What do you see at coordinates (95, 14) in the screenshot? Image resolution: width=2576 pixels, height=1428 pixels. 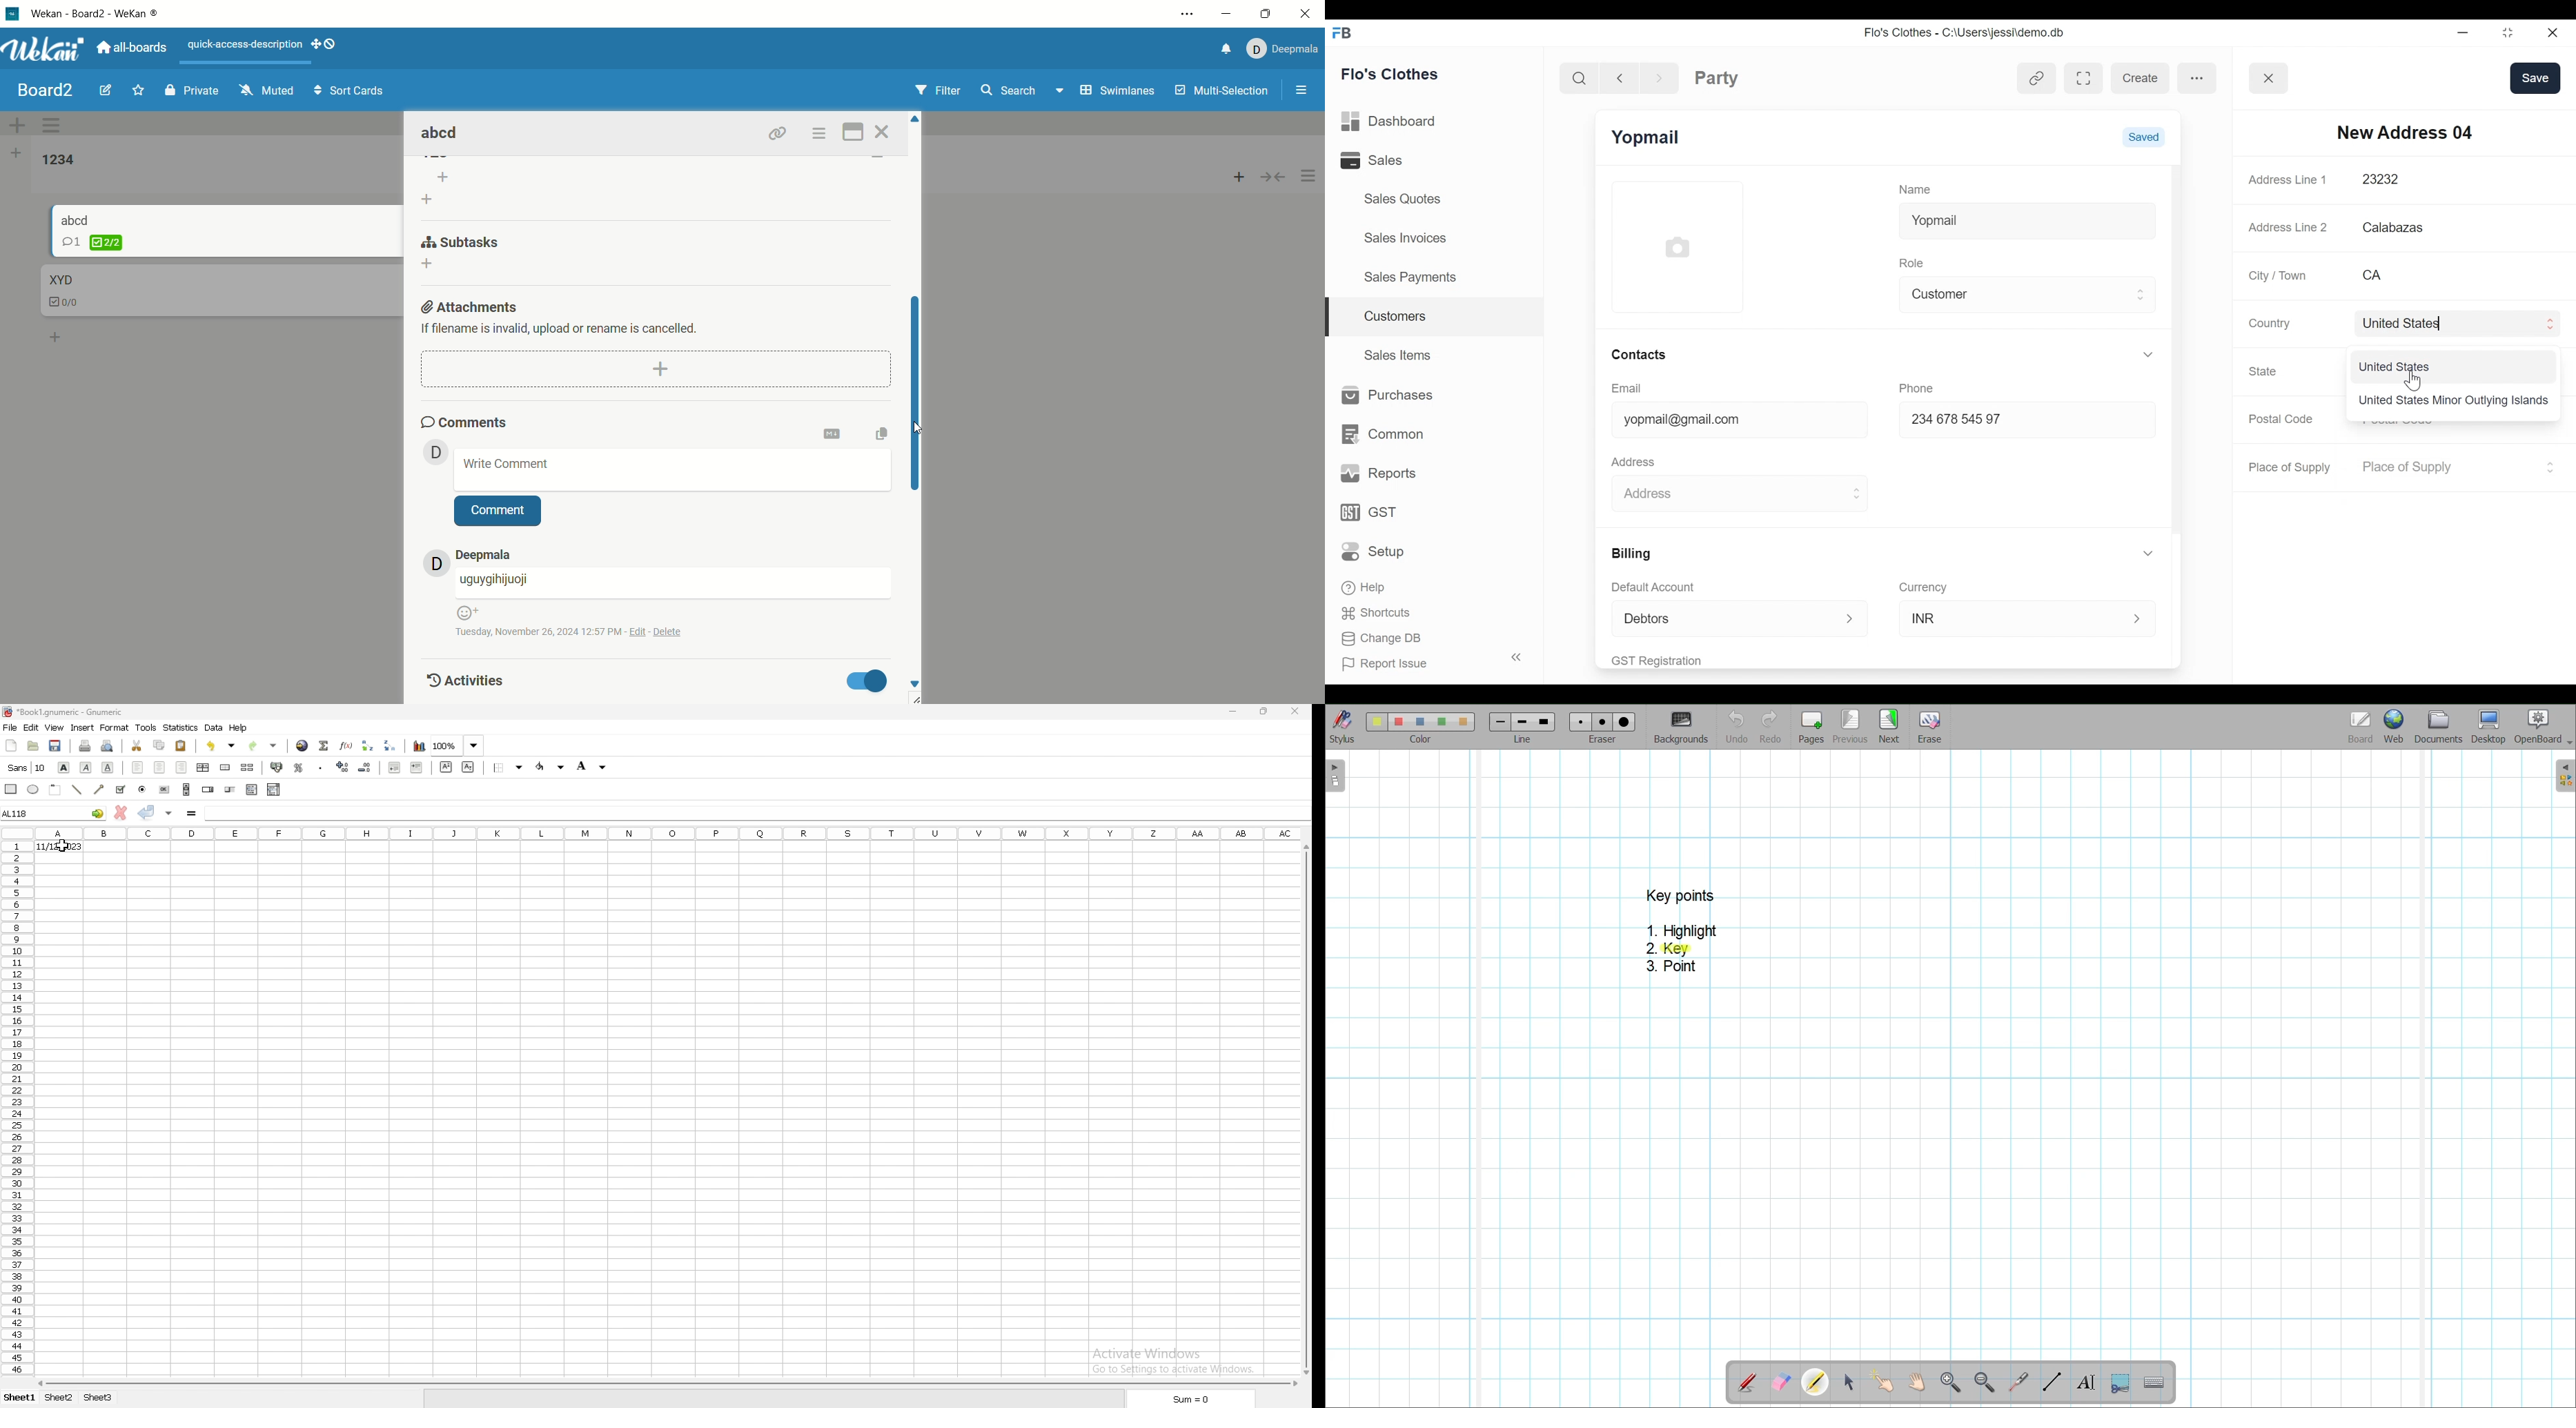 I see `wekan-wekan` at bounding box center [95, 14].